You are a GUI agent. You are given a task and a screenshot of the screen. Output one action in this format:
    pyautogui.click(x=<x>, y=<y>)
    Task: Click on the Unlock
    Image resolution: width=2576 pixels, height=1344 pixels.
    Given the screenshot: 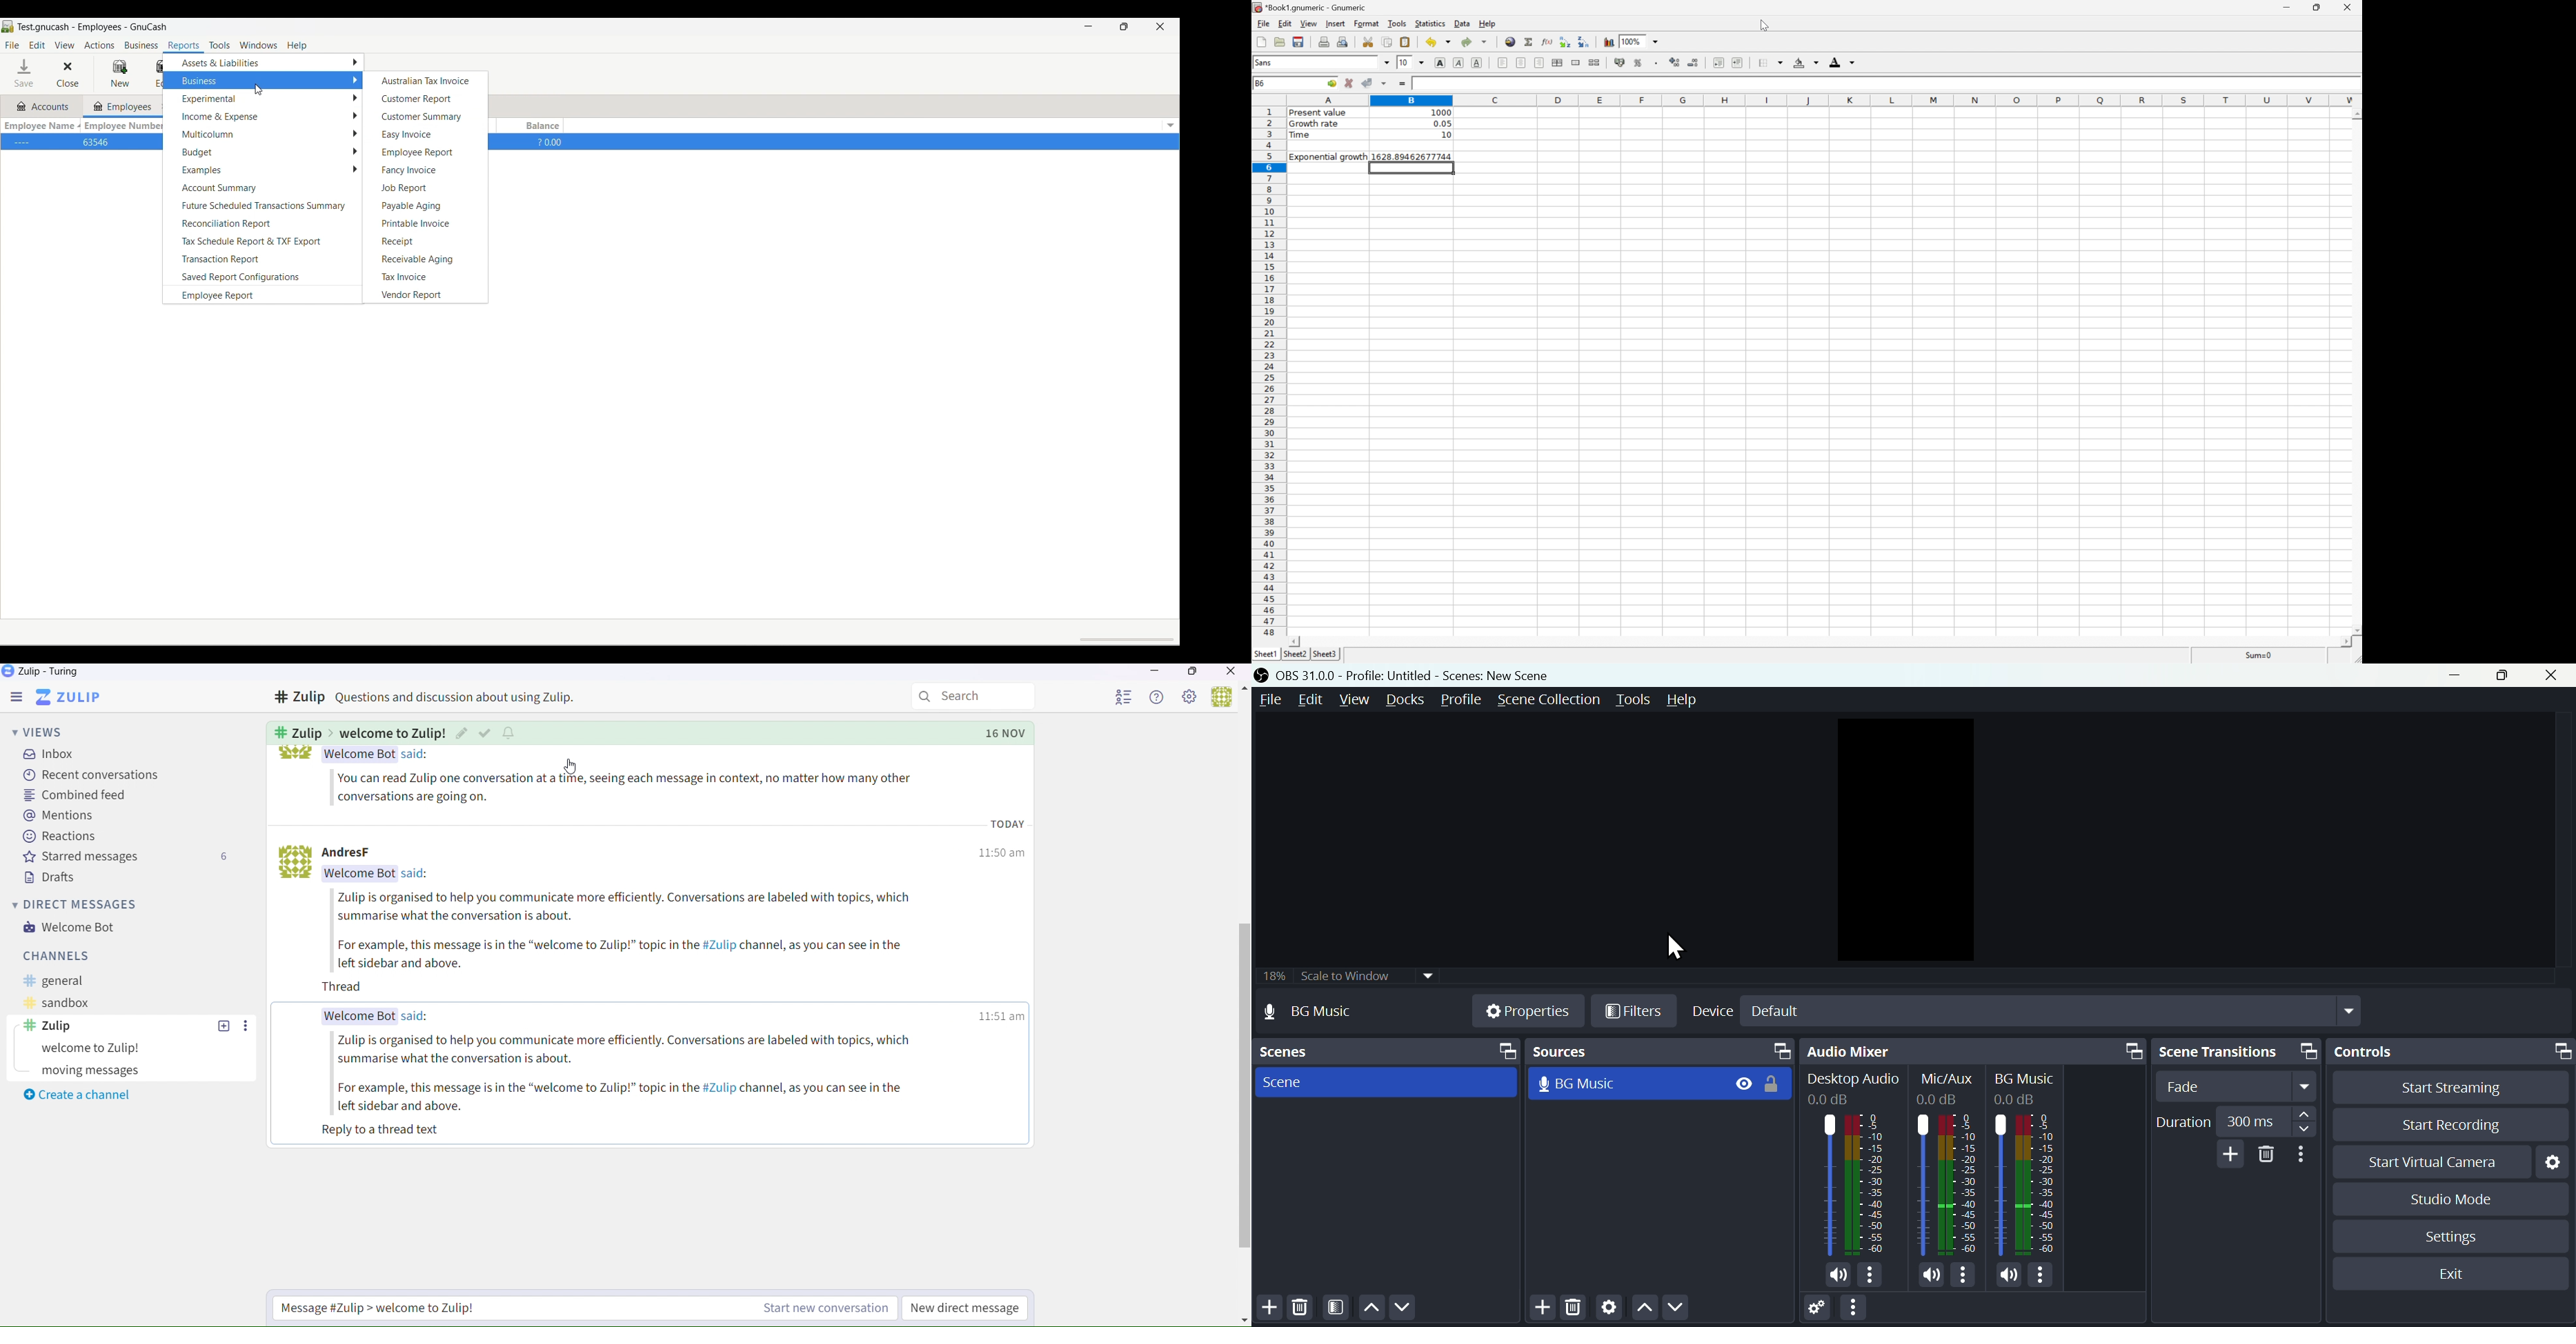 What is the action you would take?
    pyautogui.click(x=1775, y=1086)
    